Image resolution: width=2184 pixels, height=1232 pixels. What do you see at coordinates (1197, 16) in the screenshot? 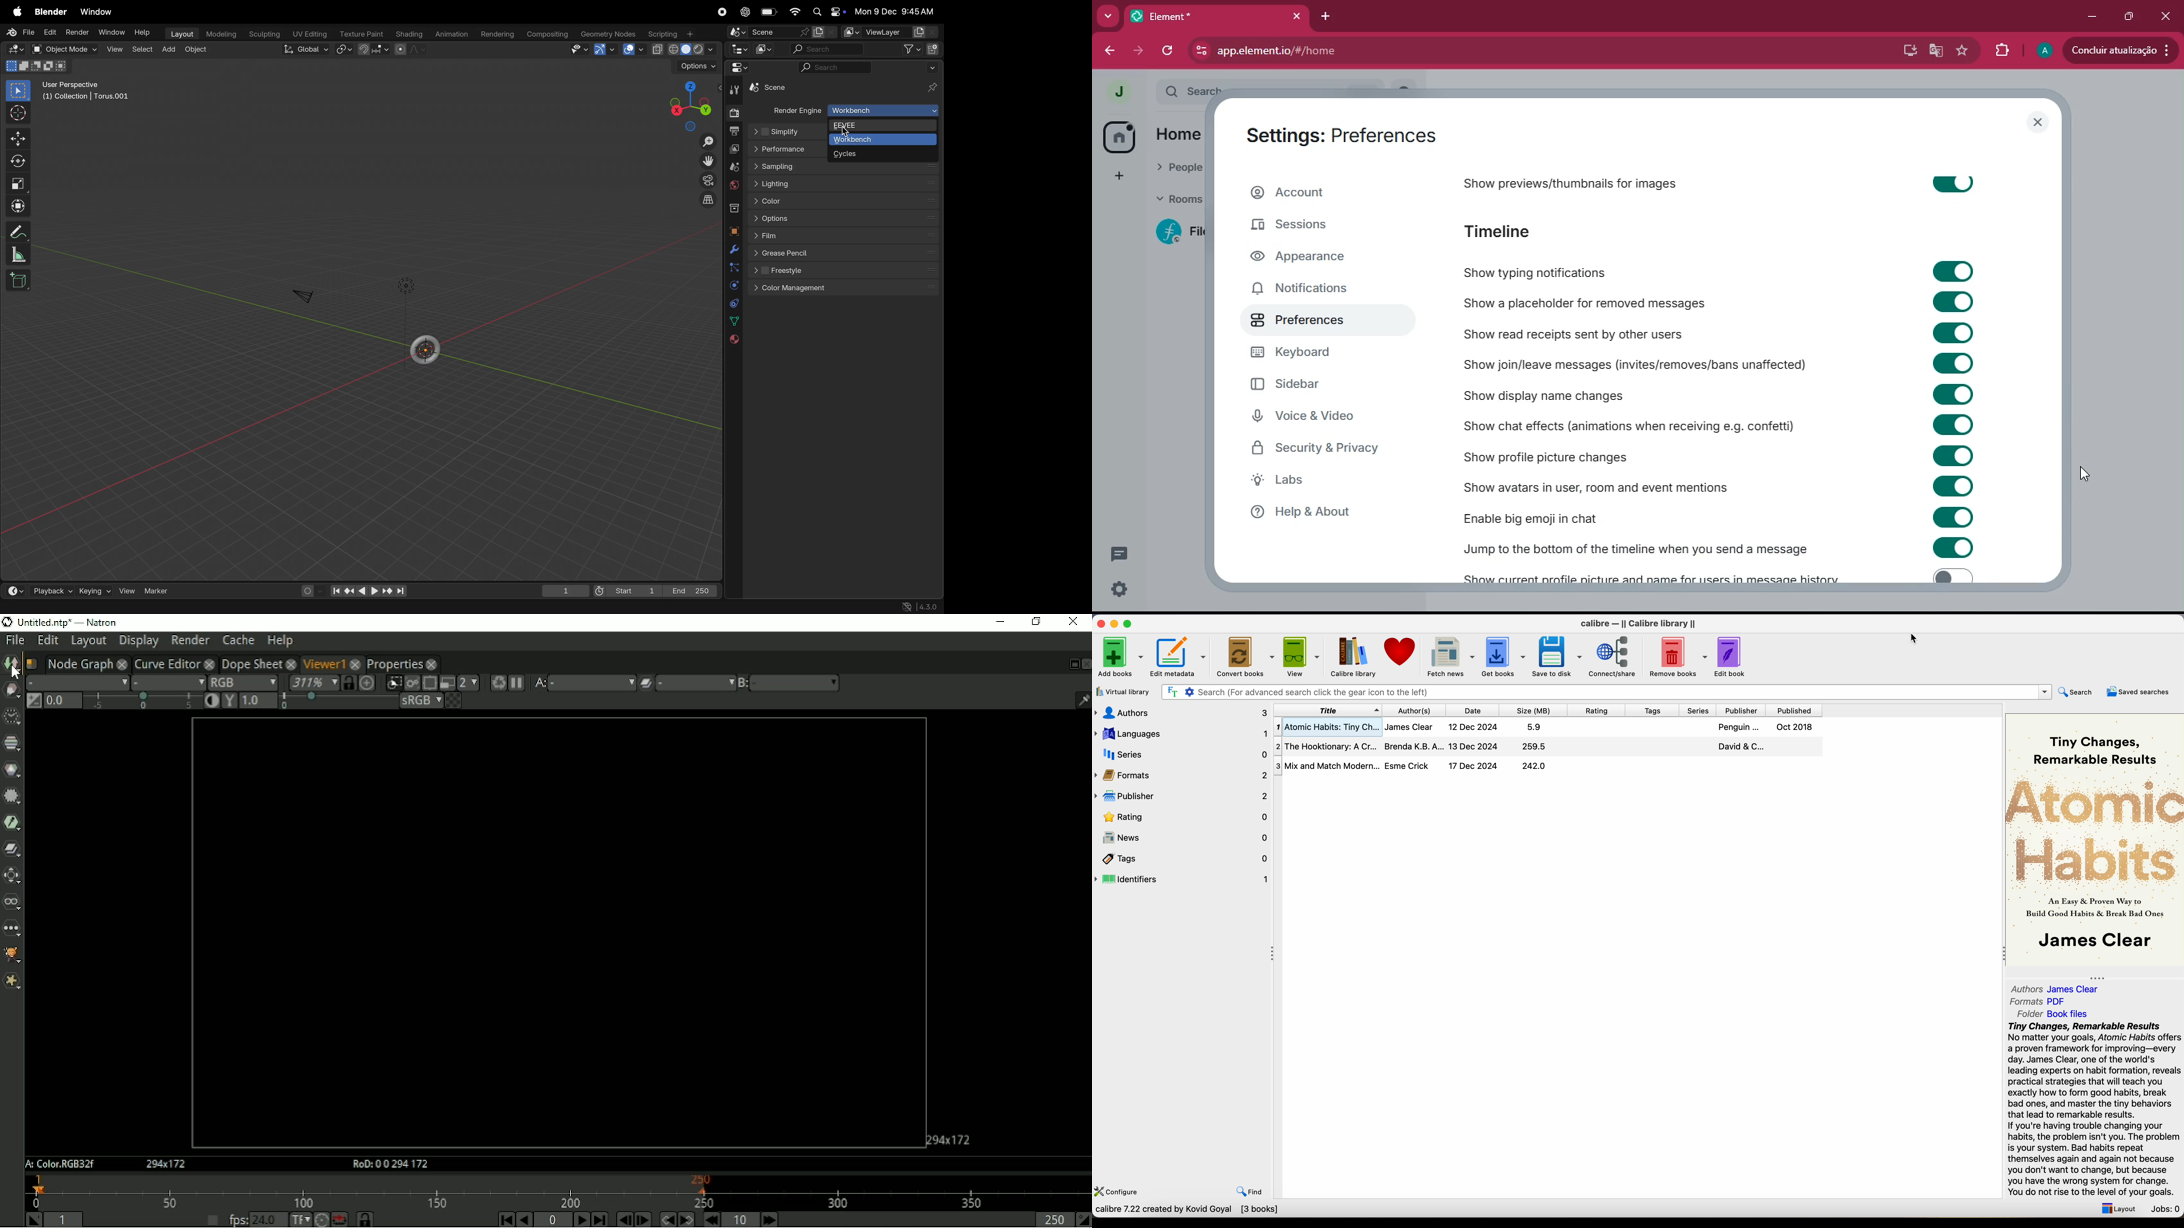
I see `element*` at bounding box center [1197, 16].